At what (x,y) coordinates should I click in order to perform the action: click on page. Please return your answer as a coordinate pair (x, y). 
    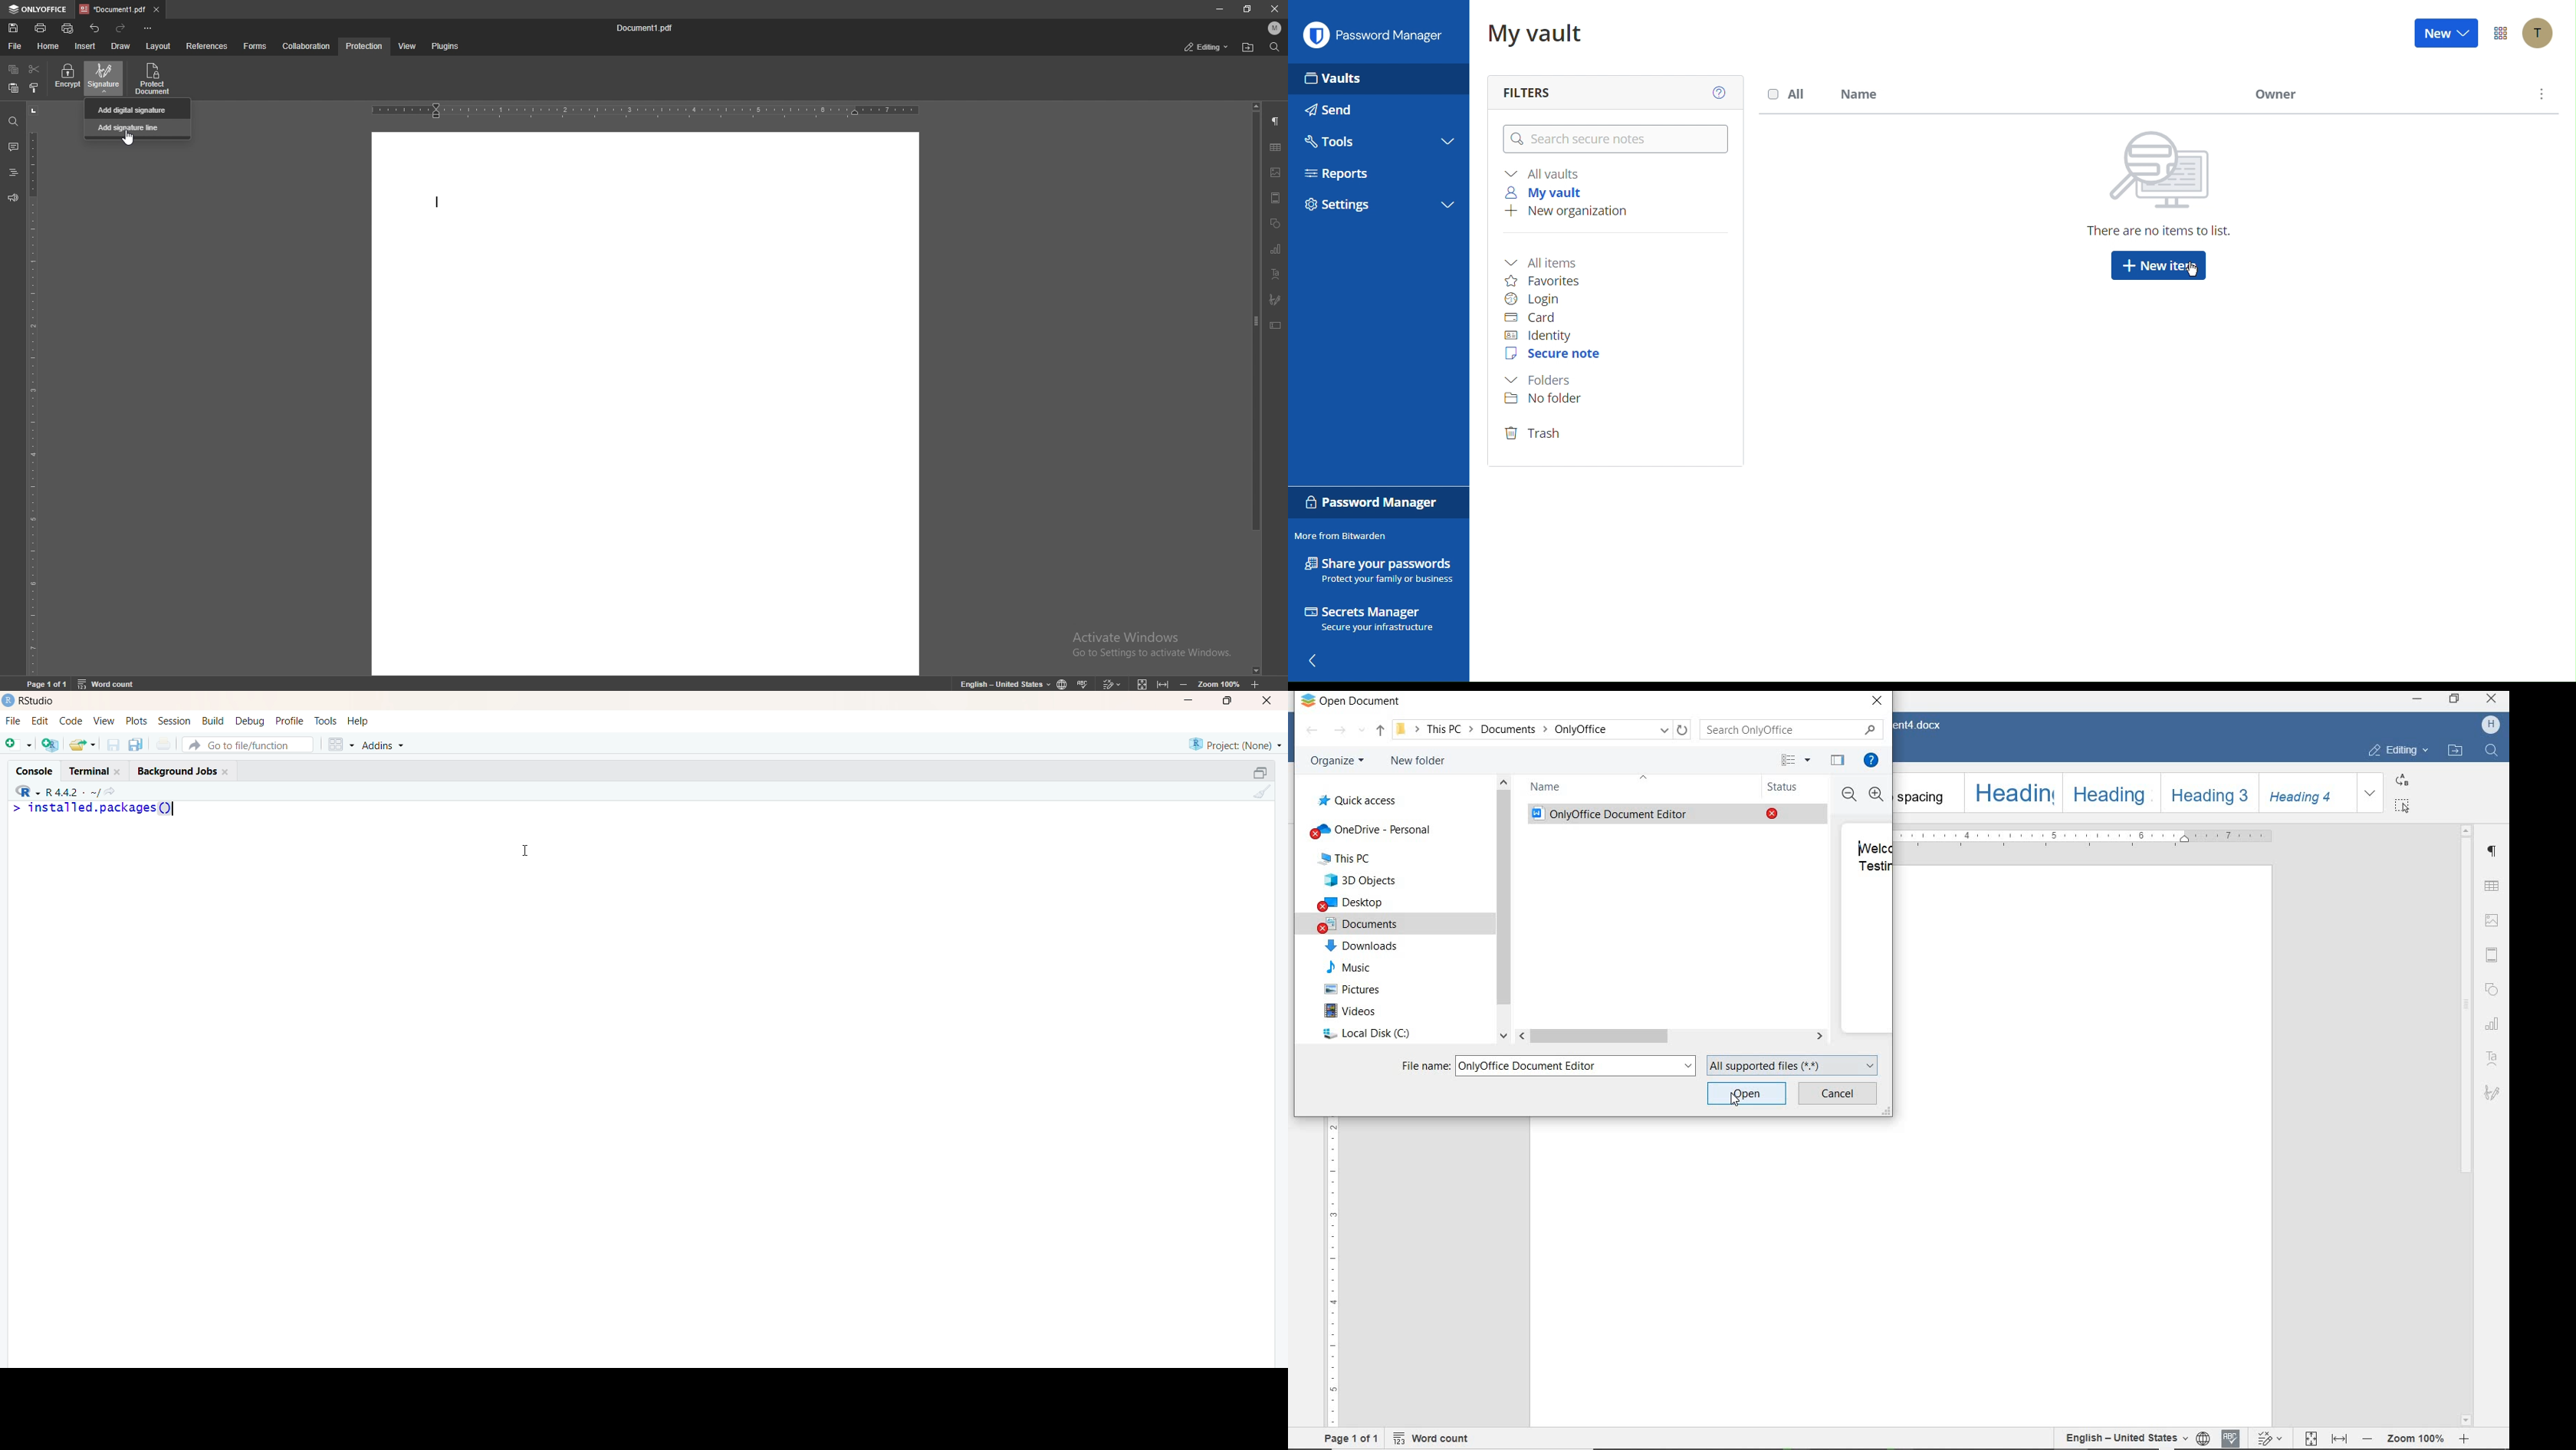
    Looking at the image, I should click on (49, 683).